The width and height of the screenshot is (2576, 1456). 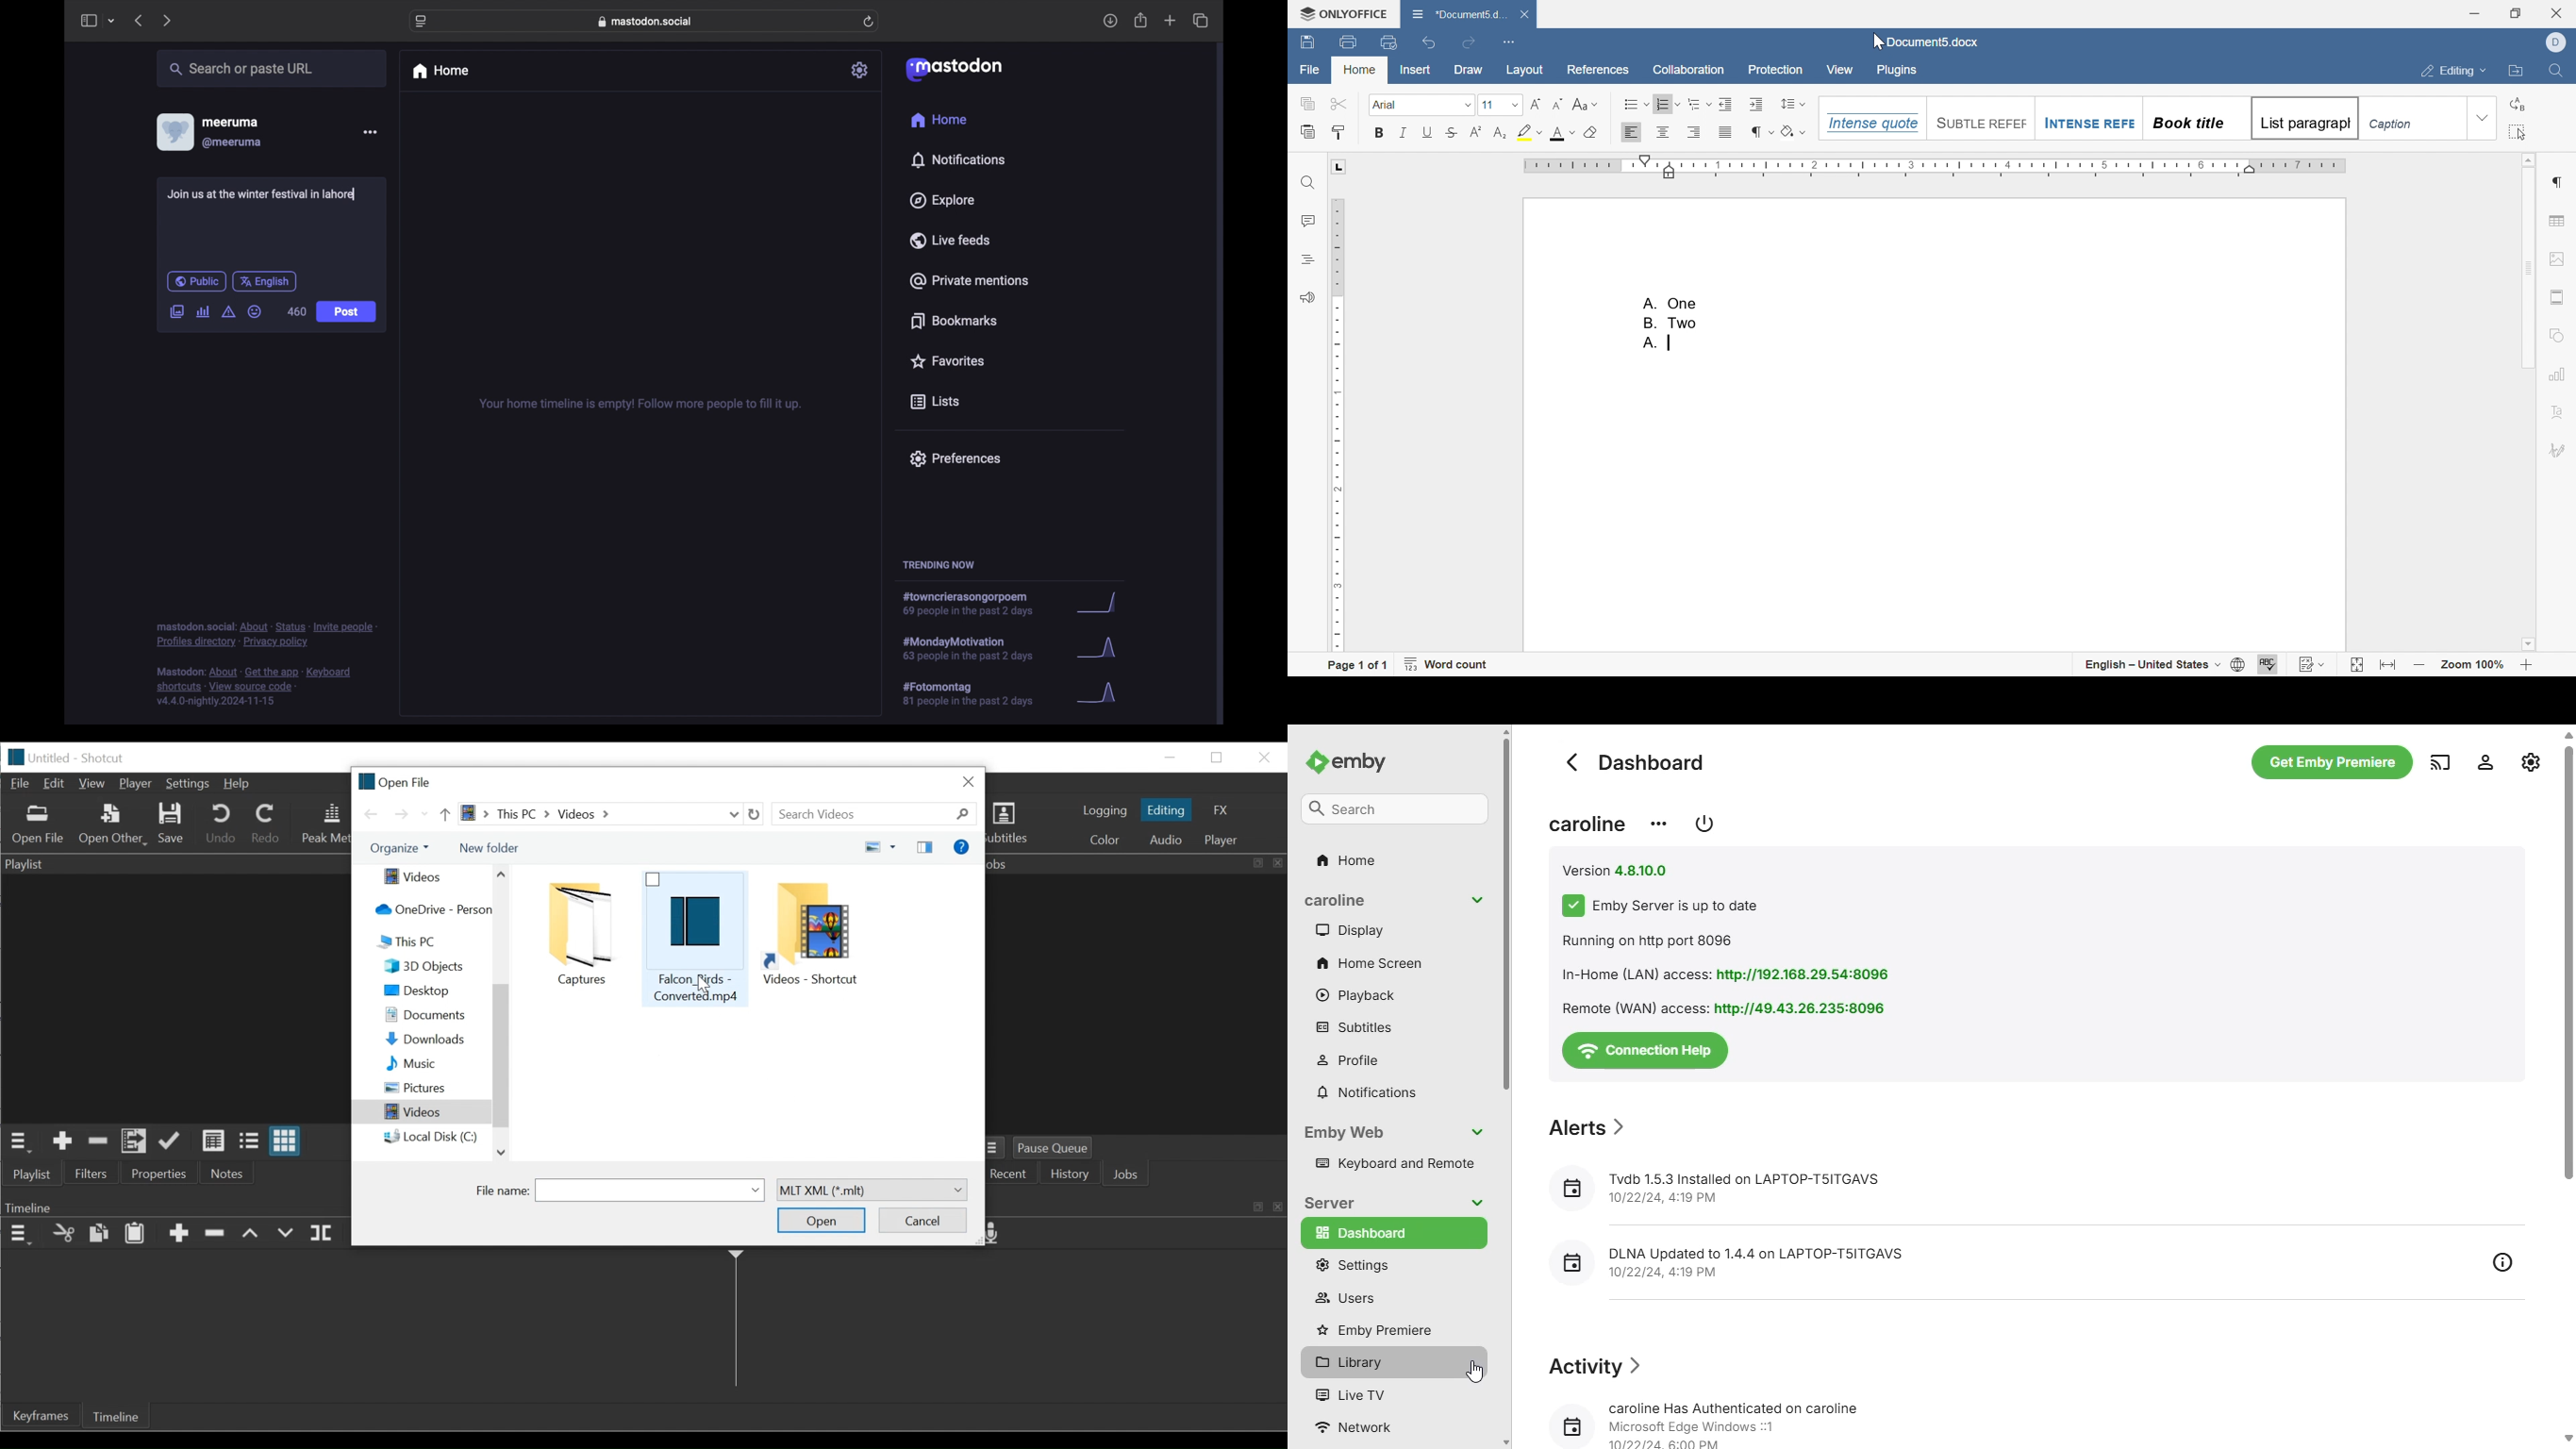 I want to click on Notes, so click(x=227, y=1173).